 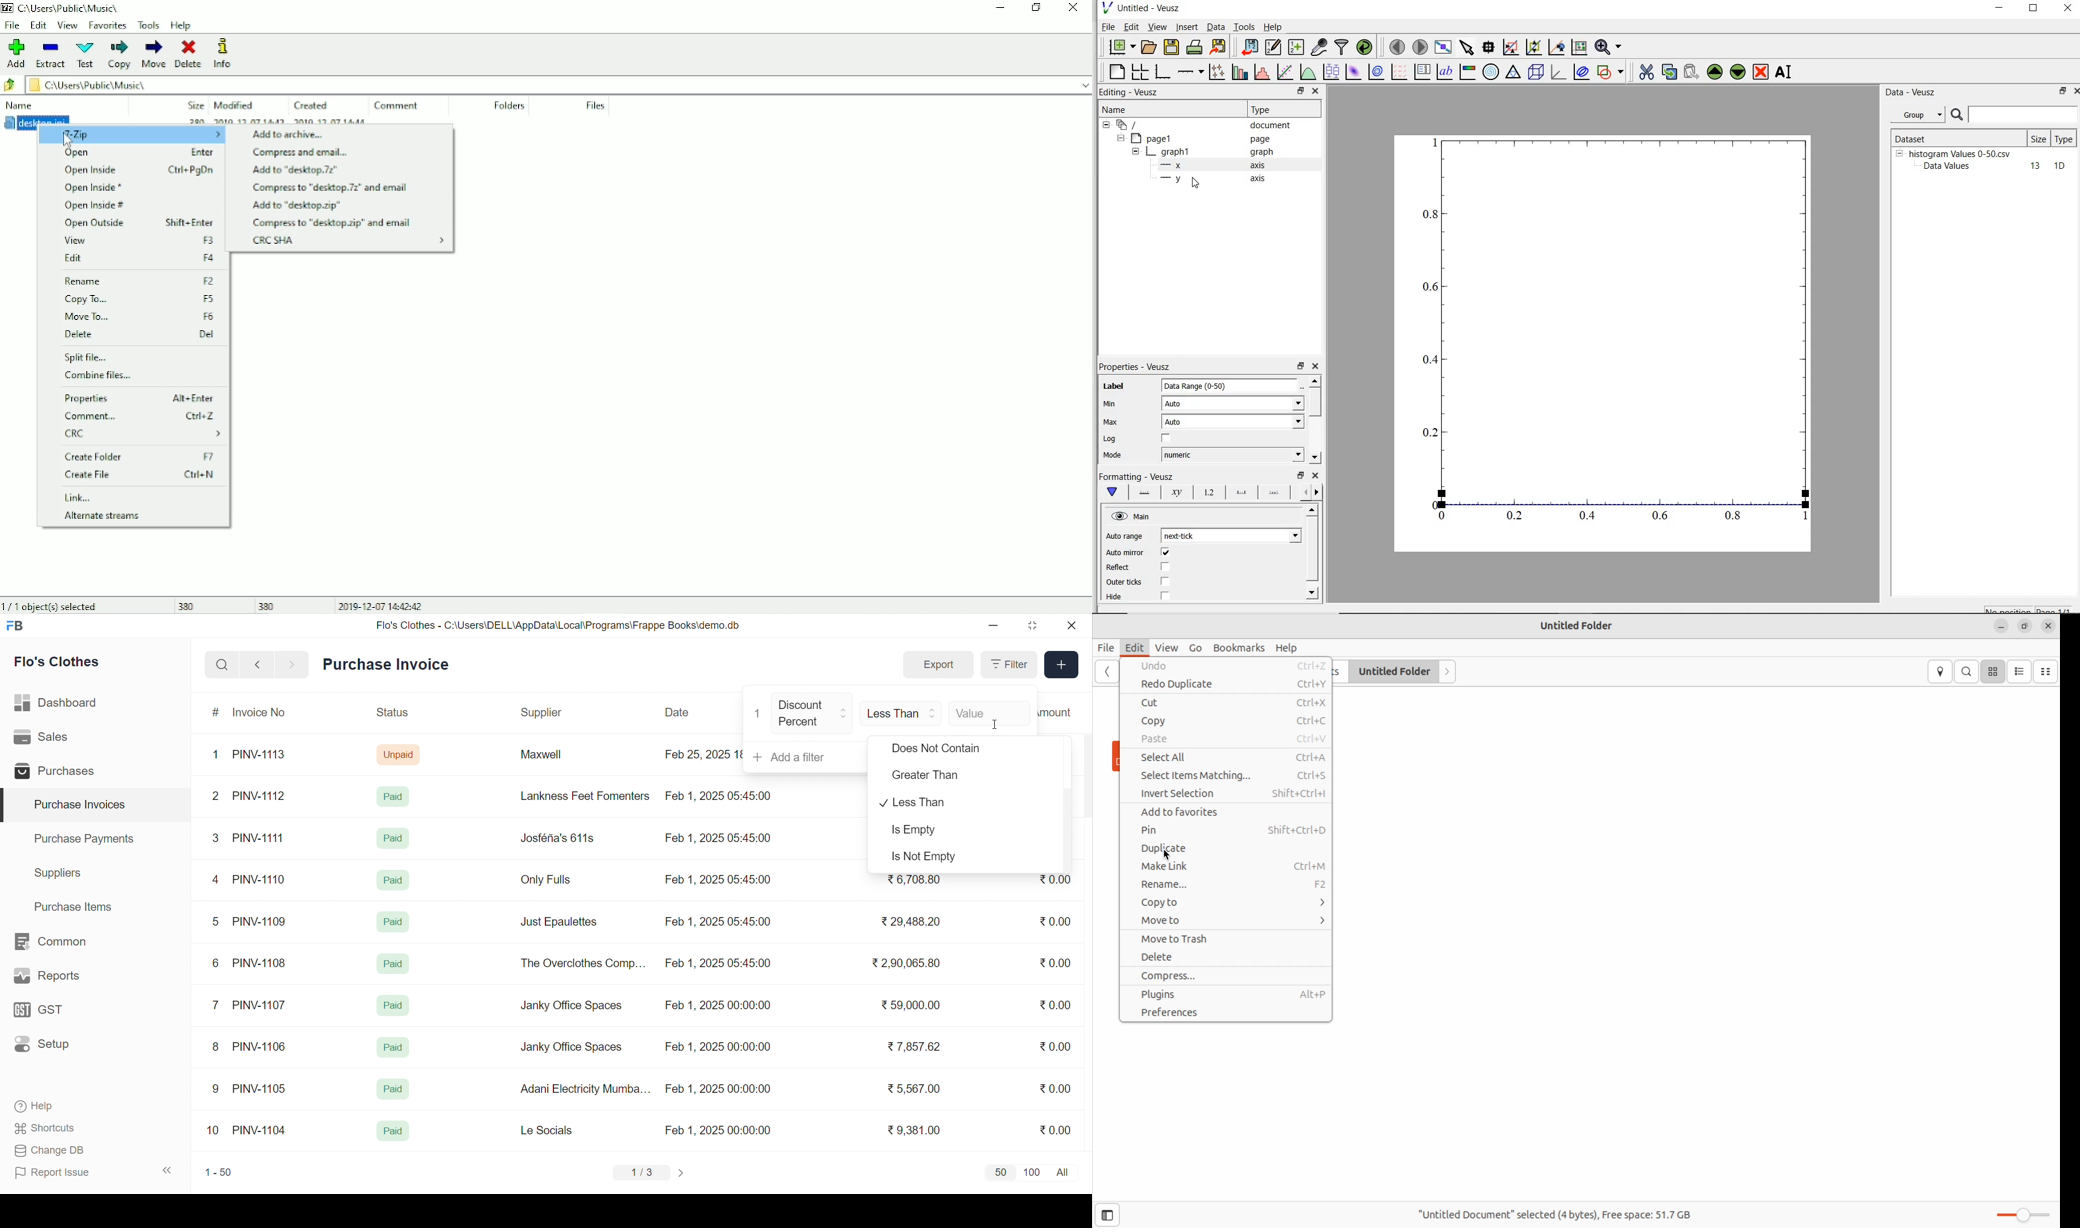 I want to click on ₹0.00, so click(x=1054, y=964).